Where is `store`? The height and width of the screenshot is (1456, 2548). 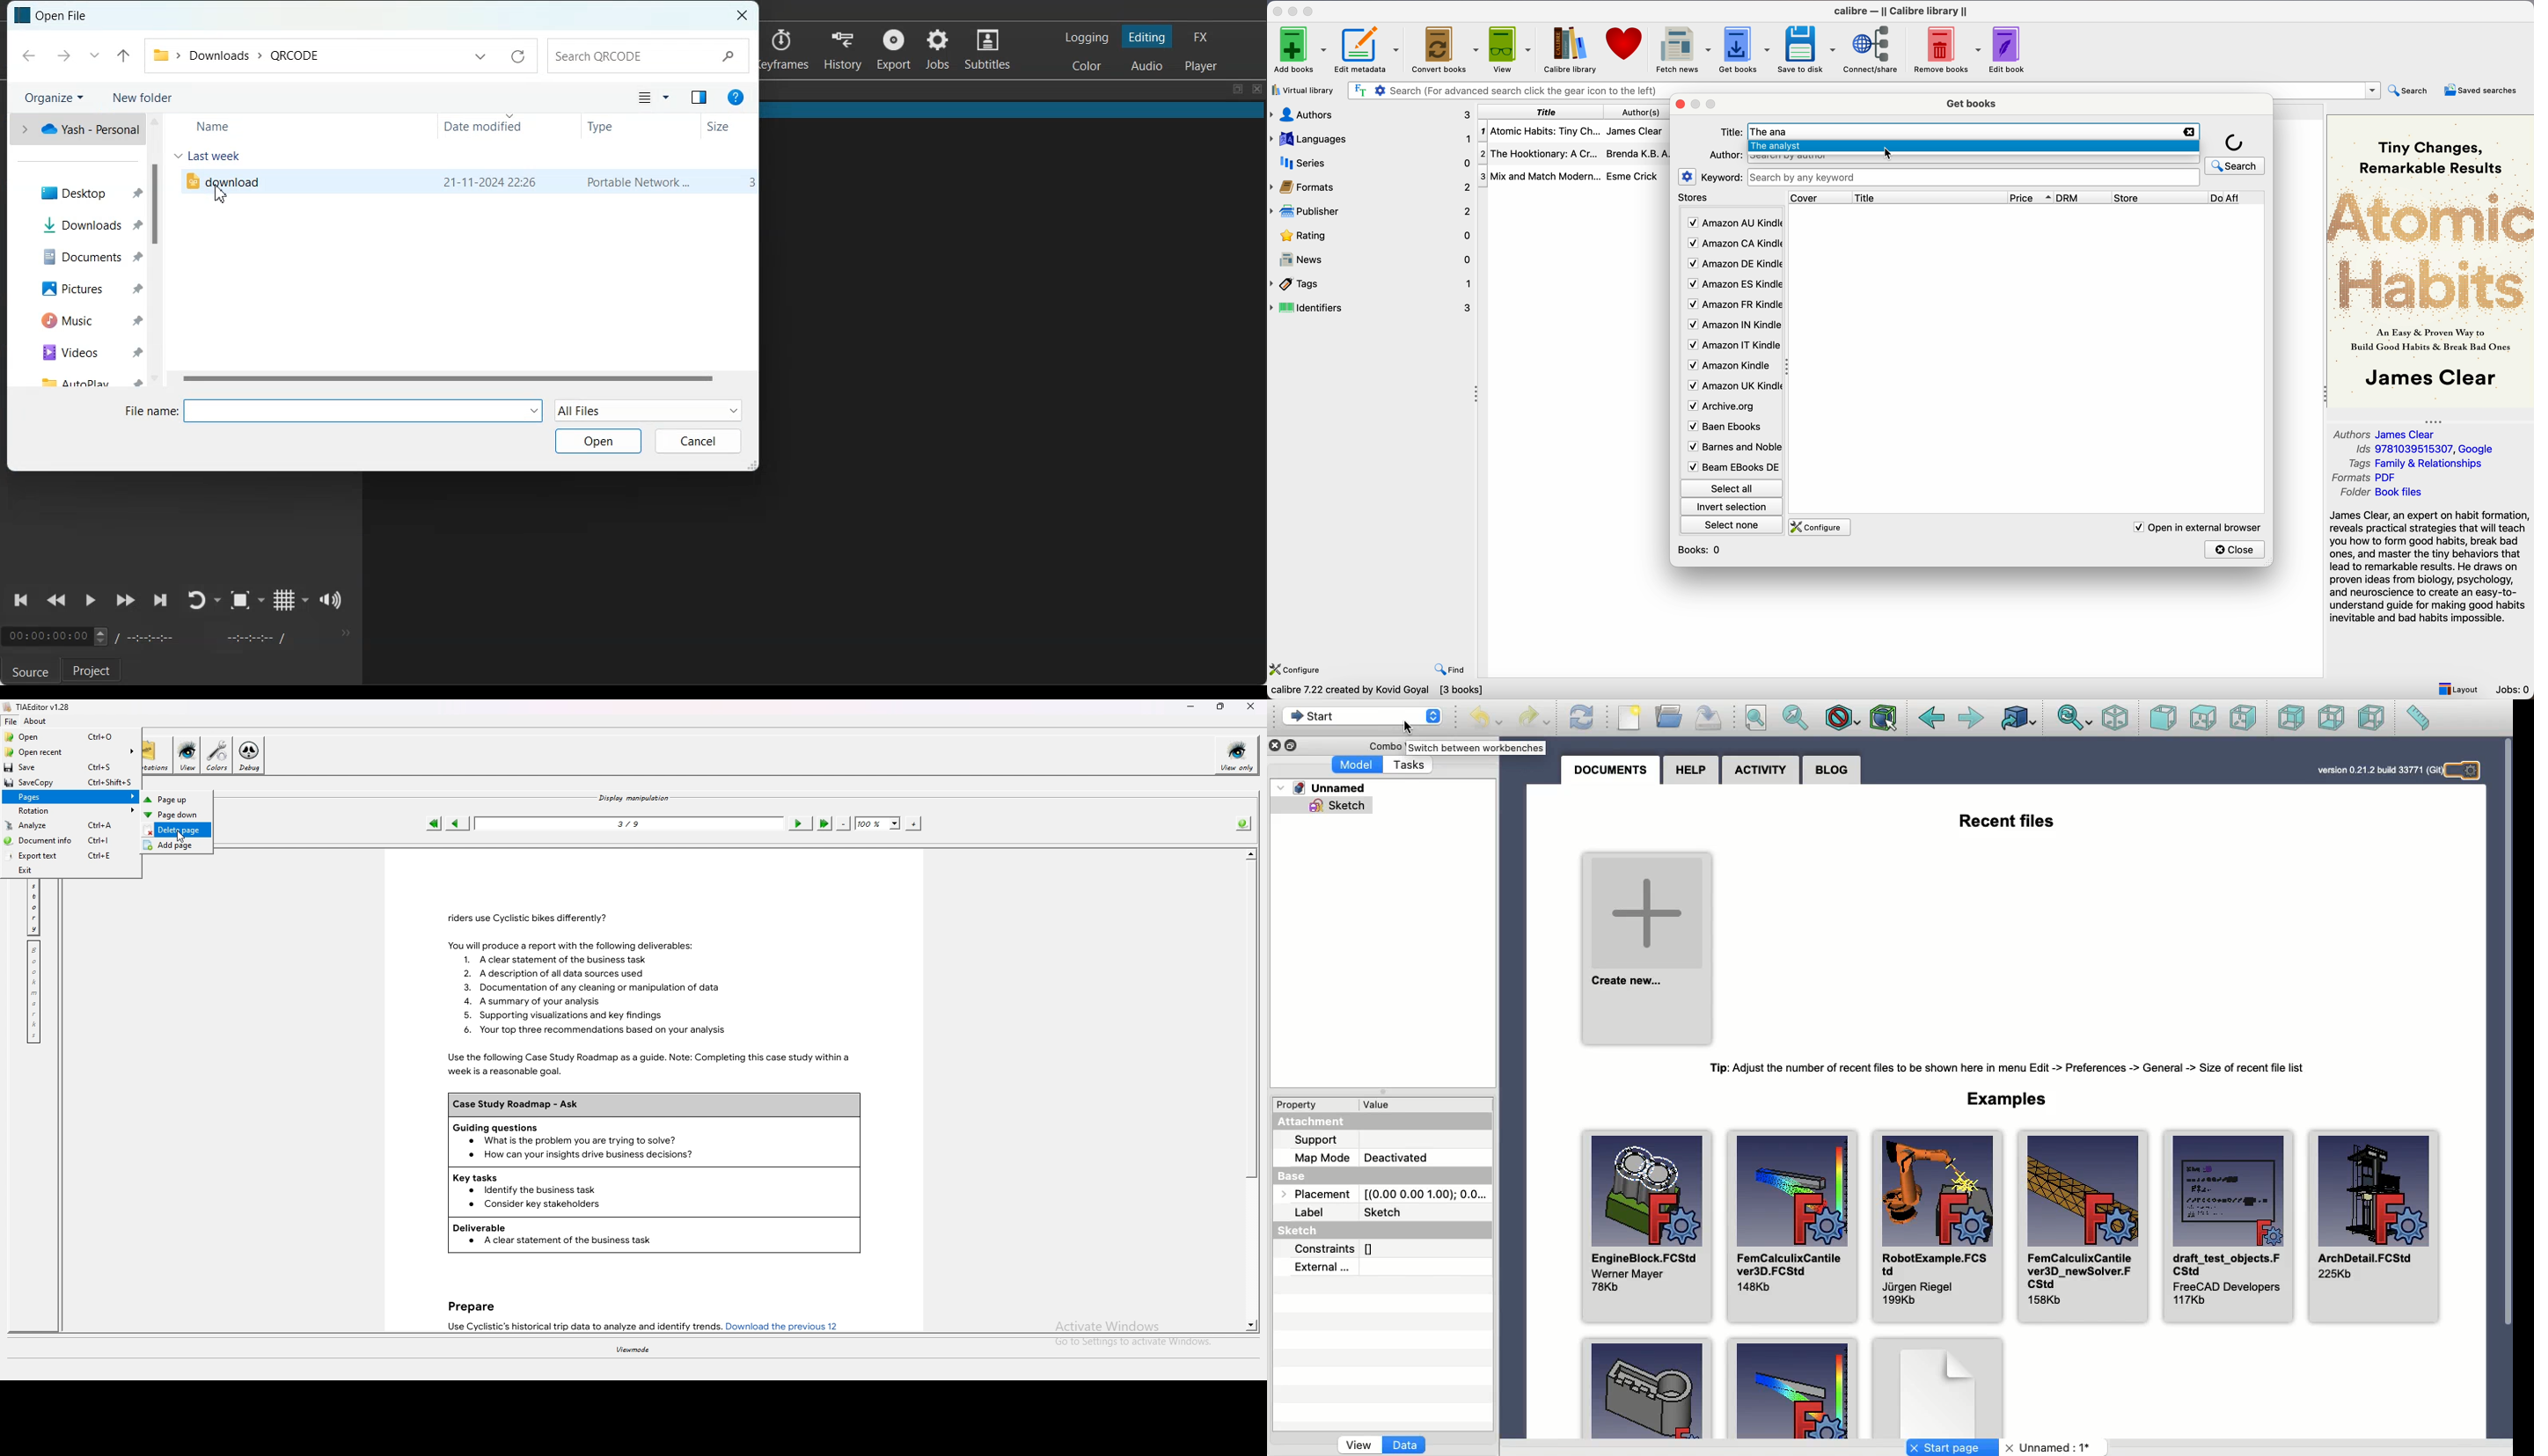
store is located at coordinates (2158, 198).